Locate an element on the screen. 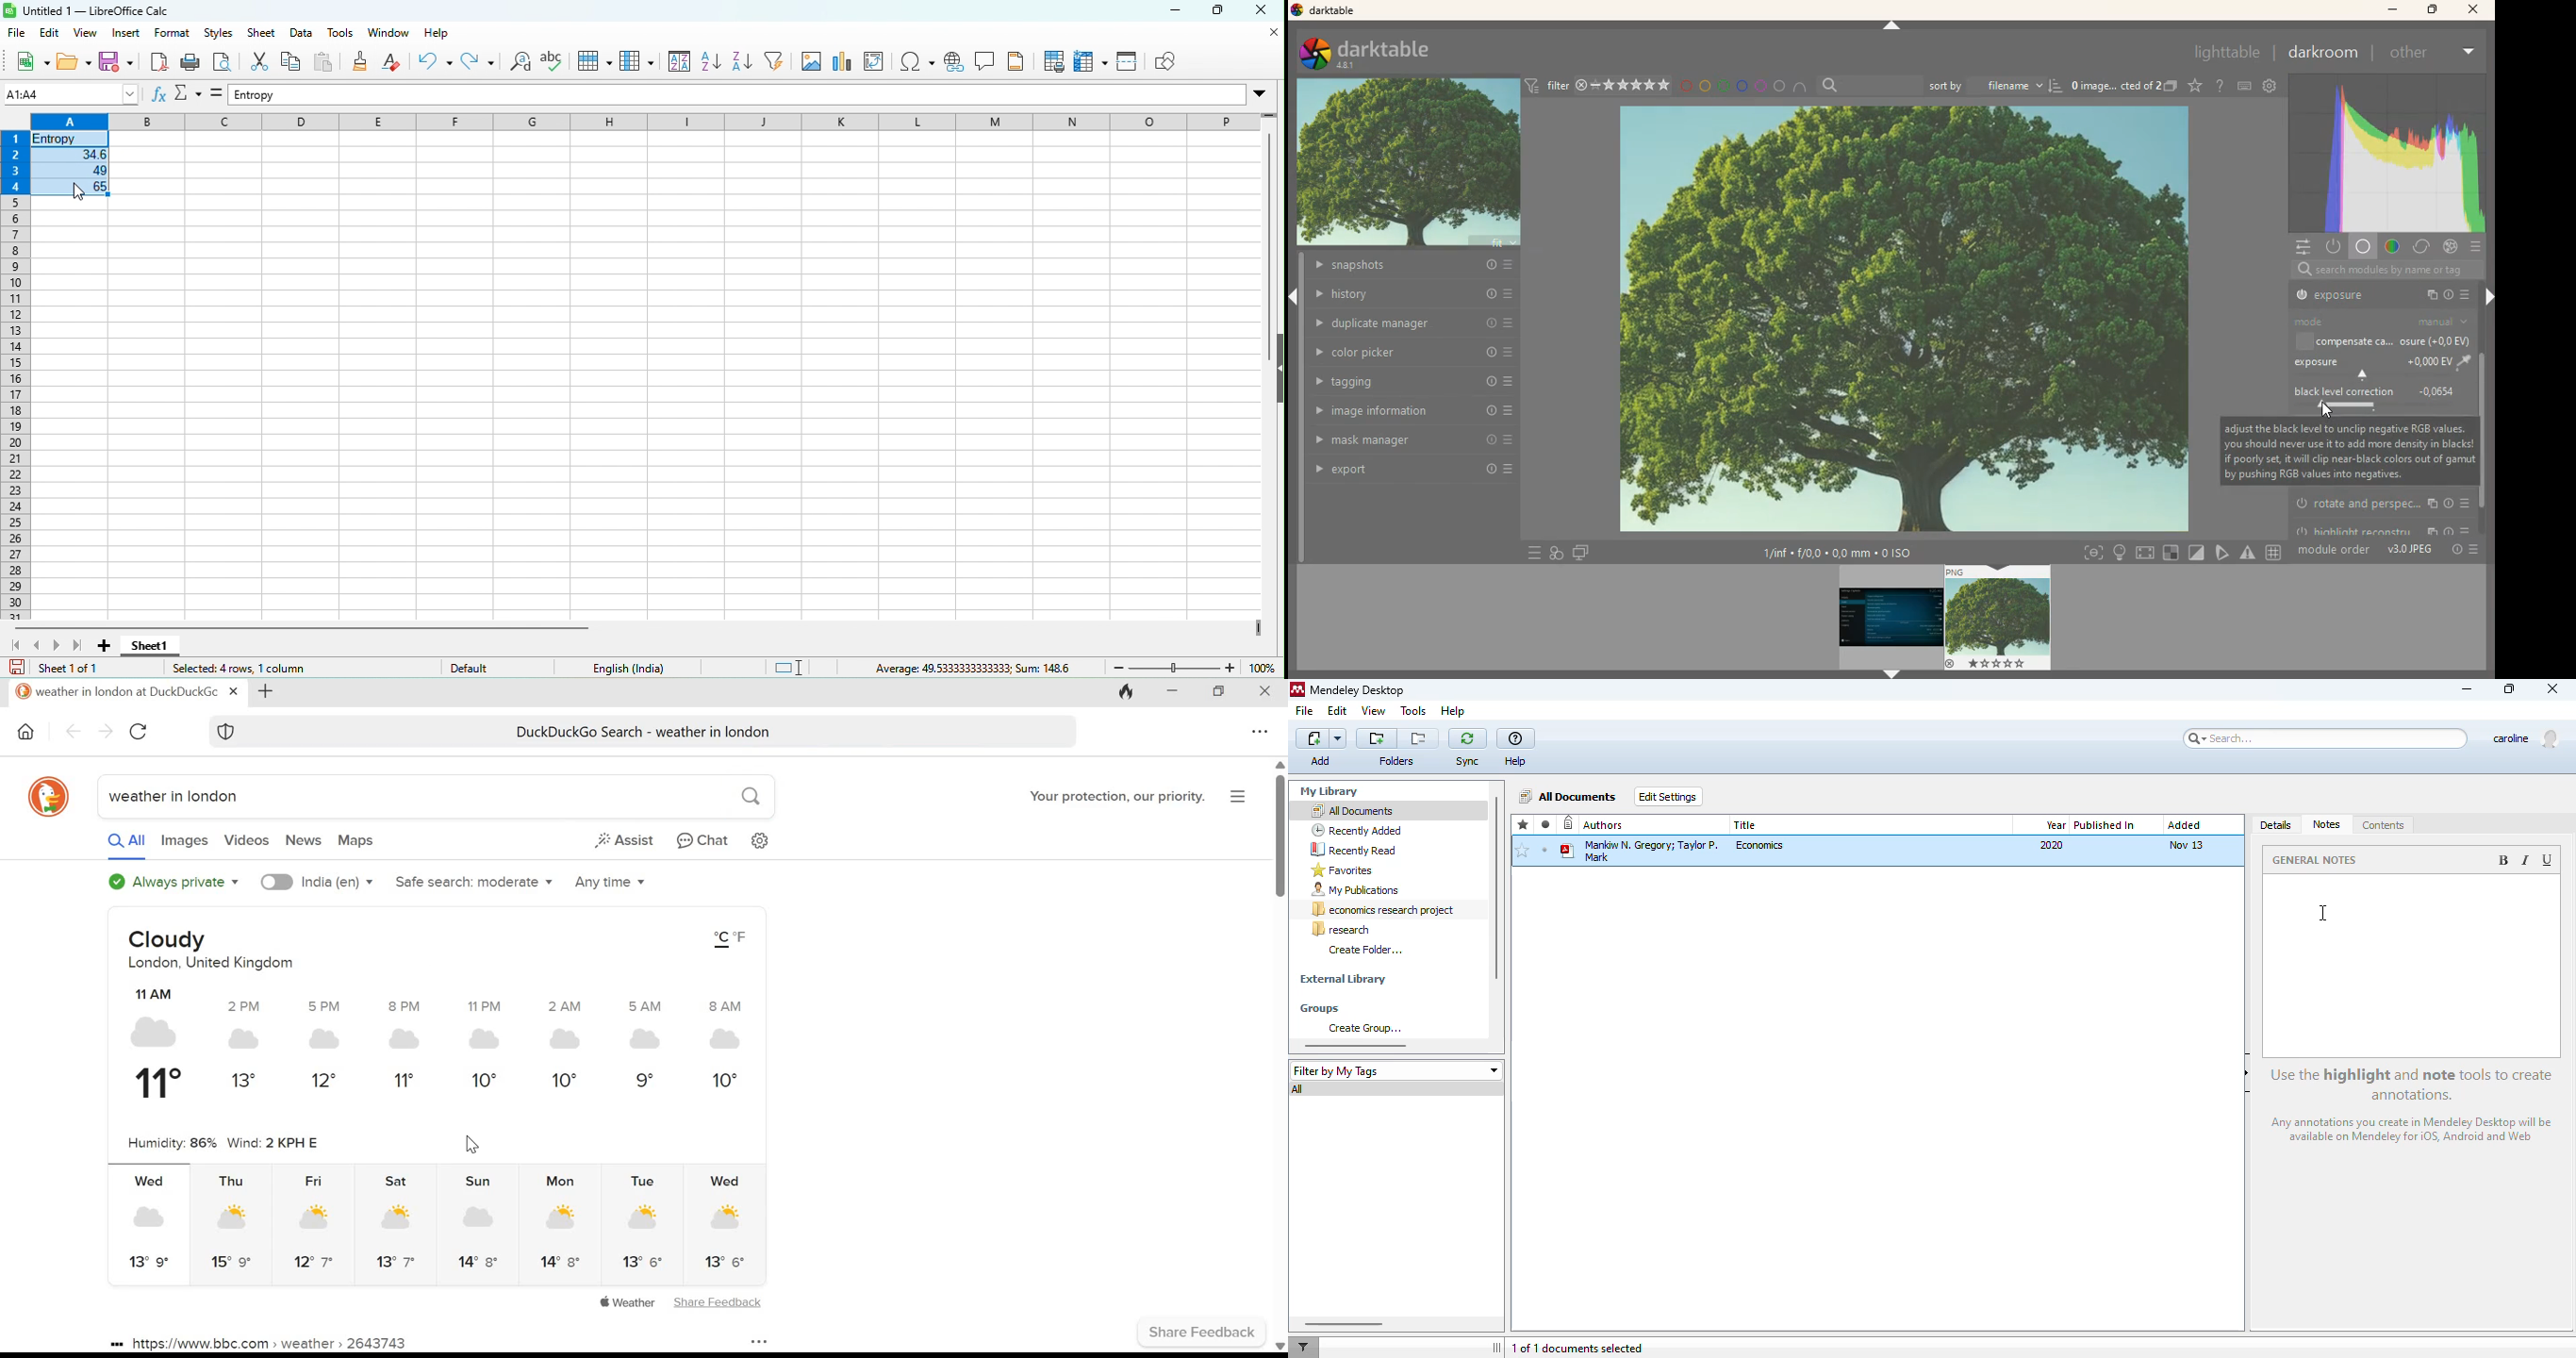  minimize is located at coordinates (1173, 12).